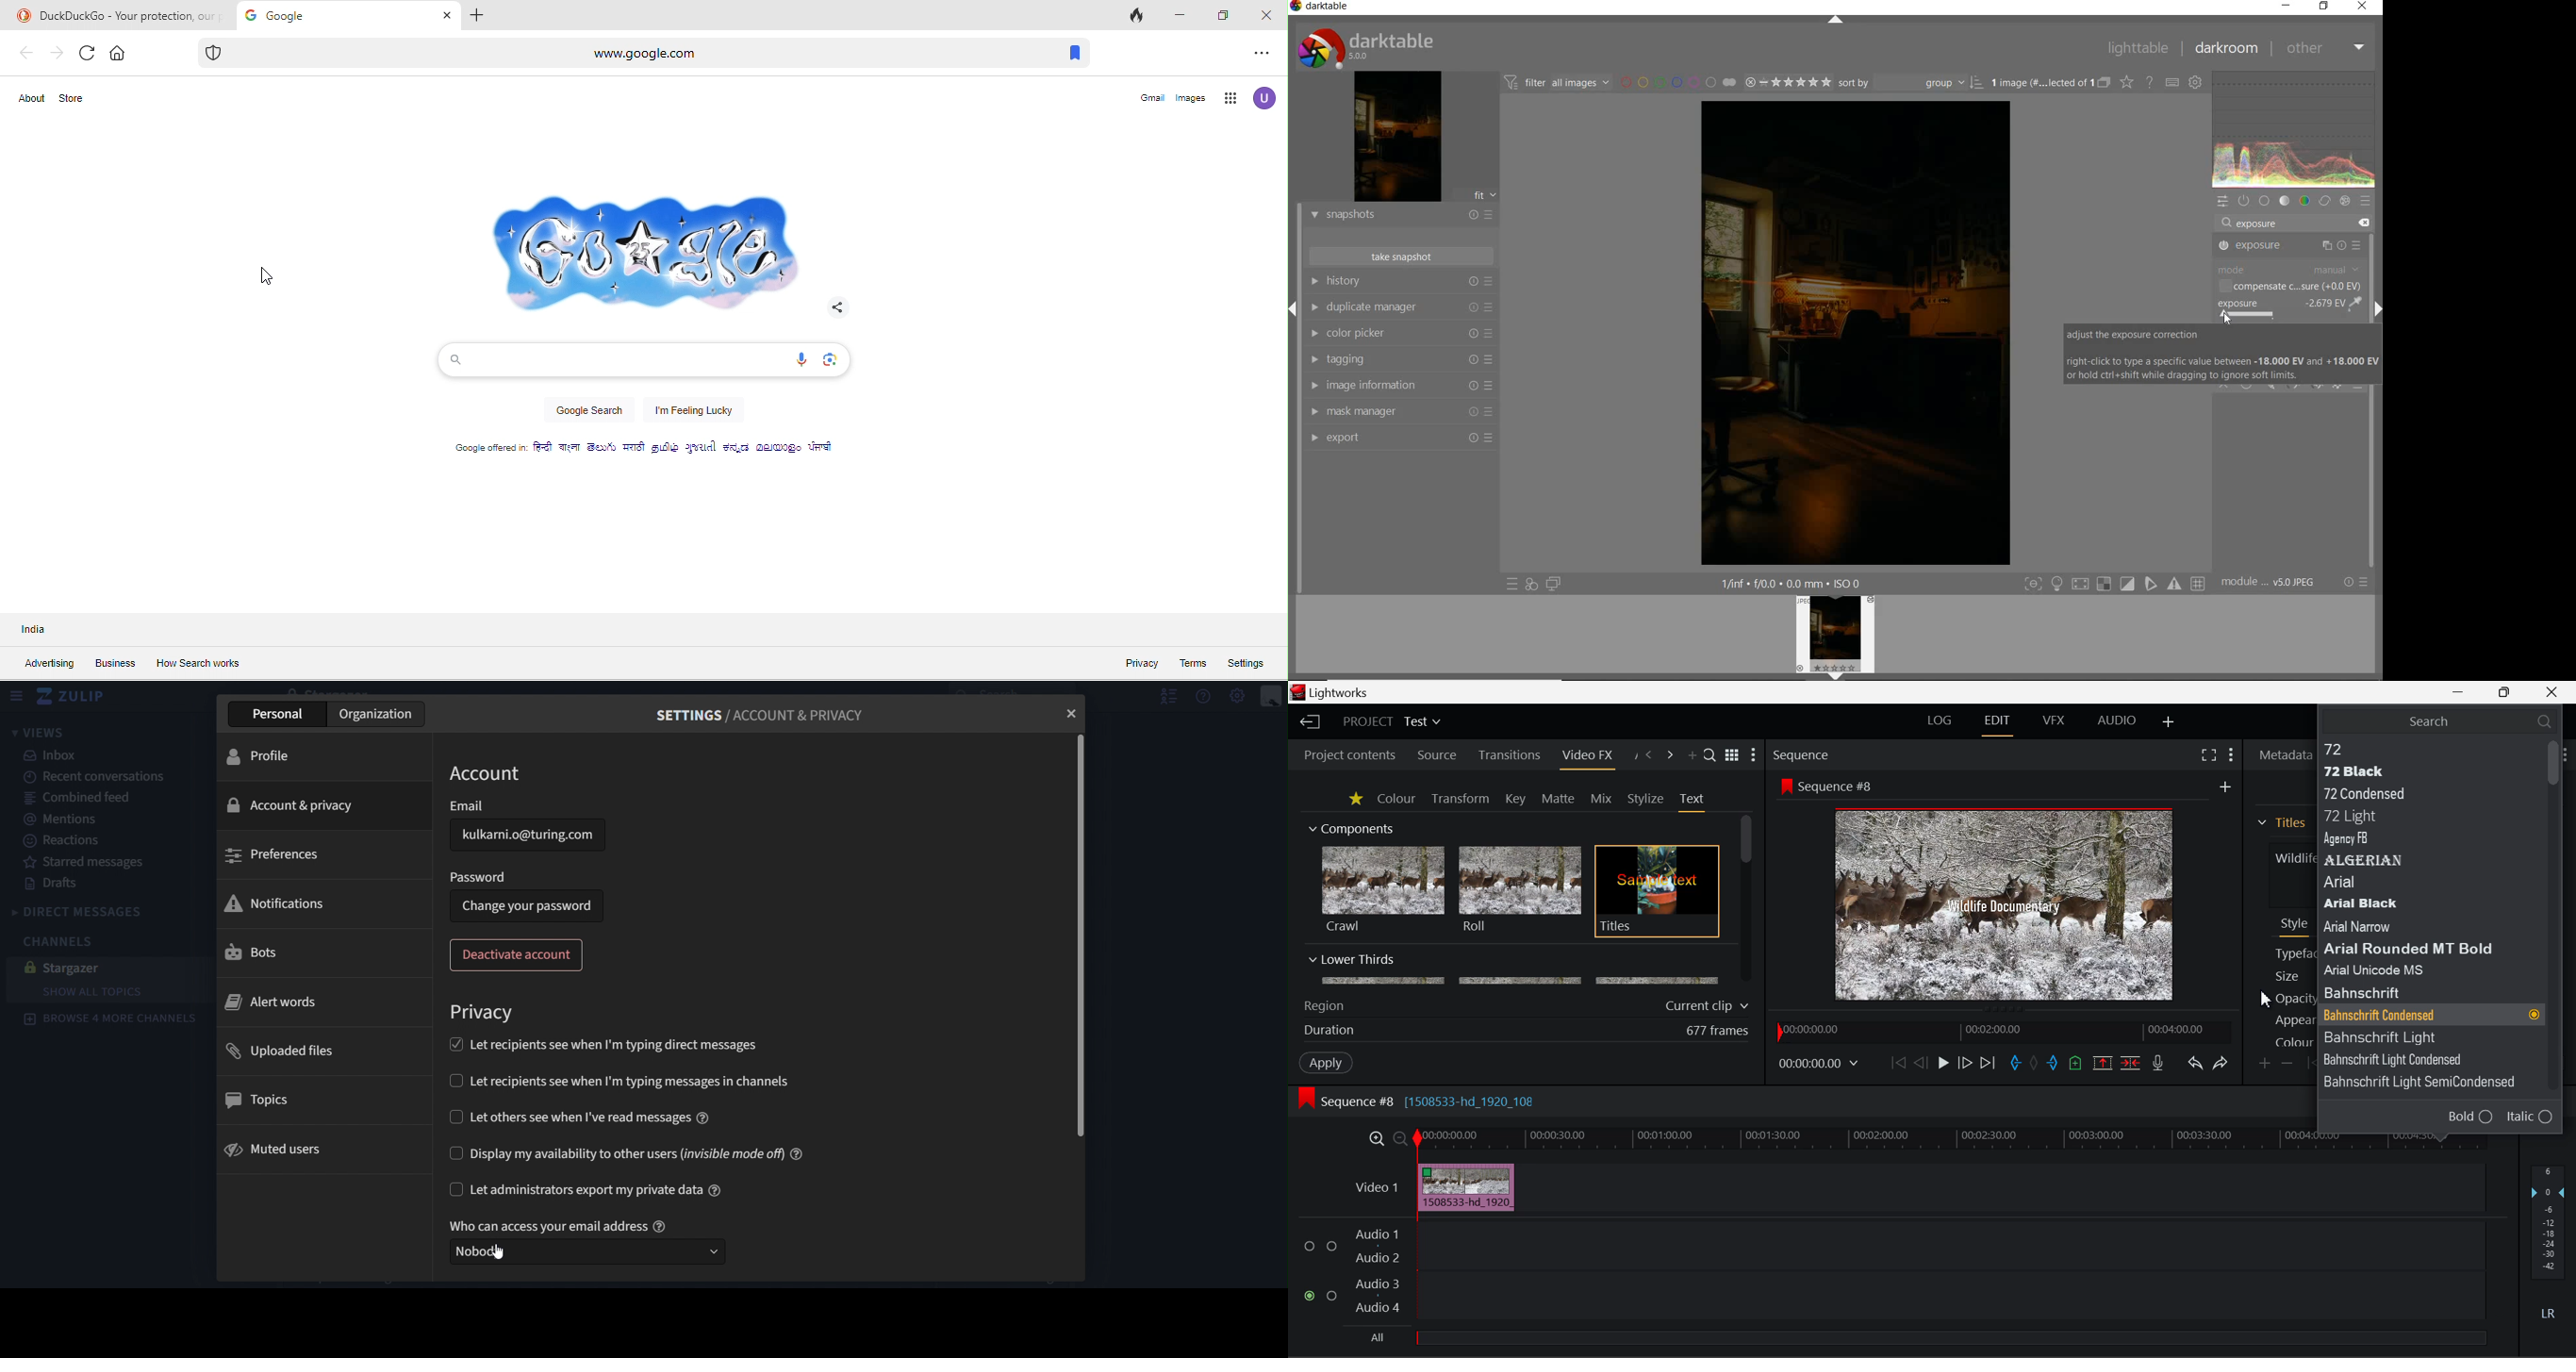 This screenshot has width=2576, height=1372. I want to click on To Start, so click(1898, 1064).